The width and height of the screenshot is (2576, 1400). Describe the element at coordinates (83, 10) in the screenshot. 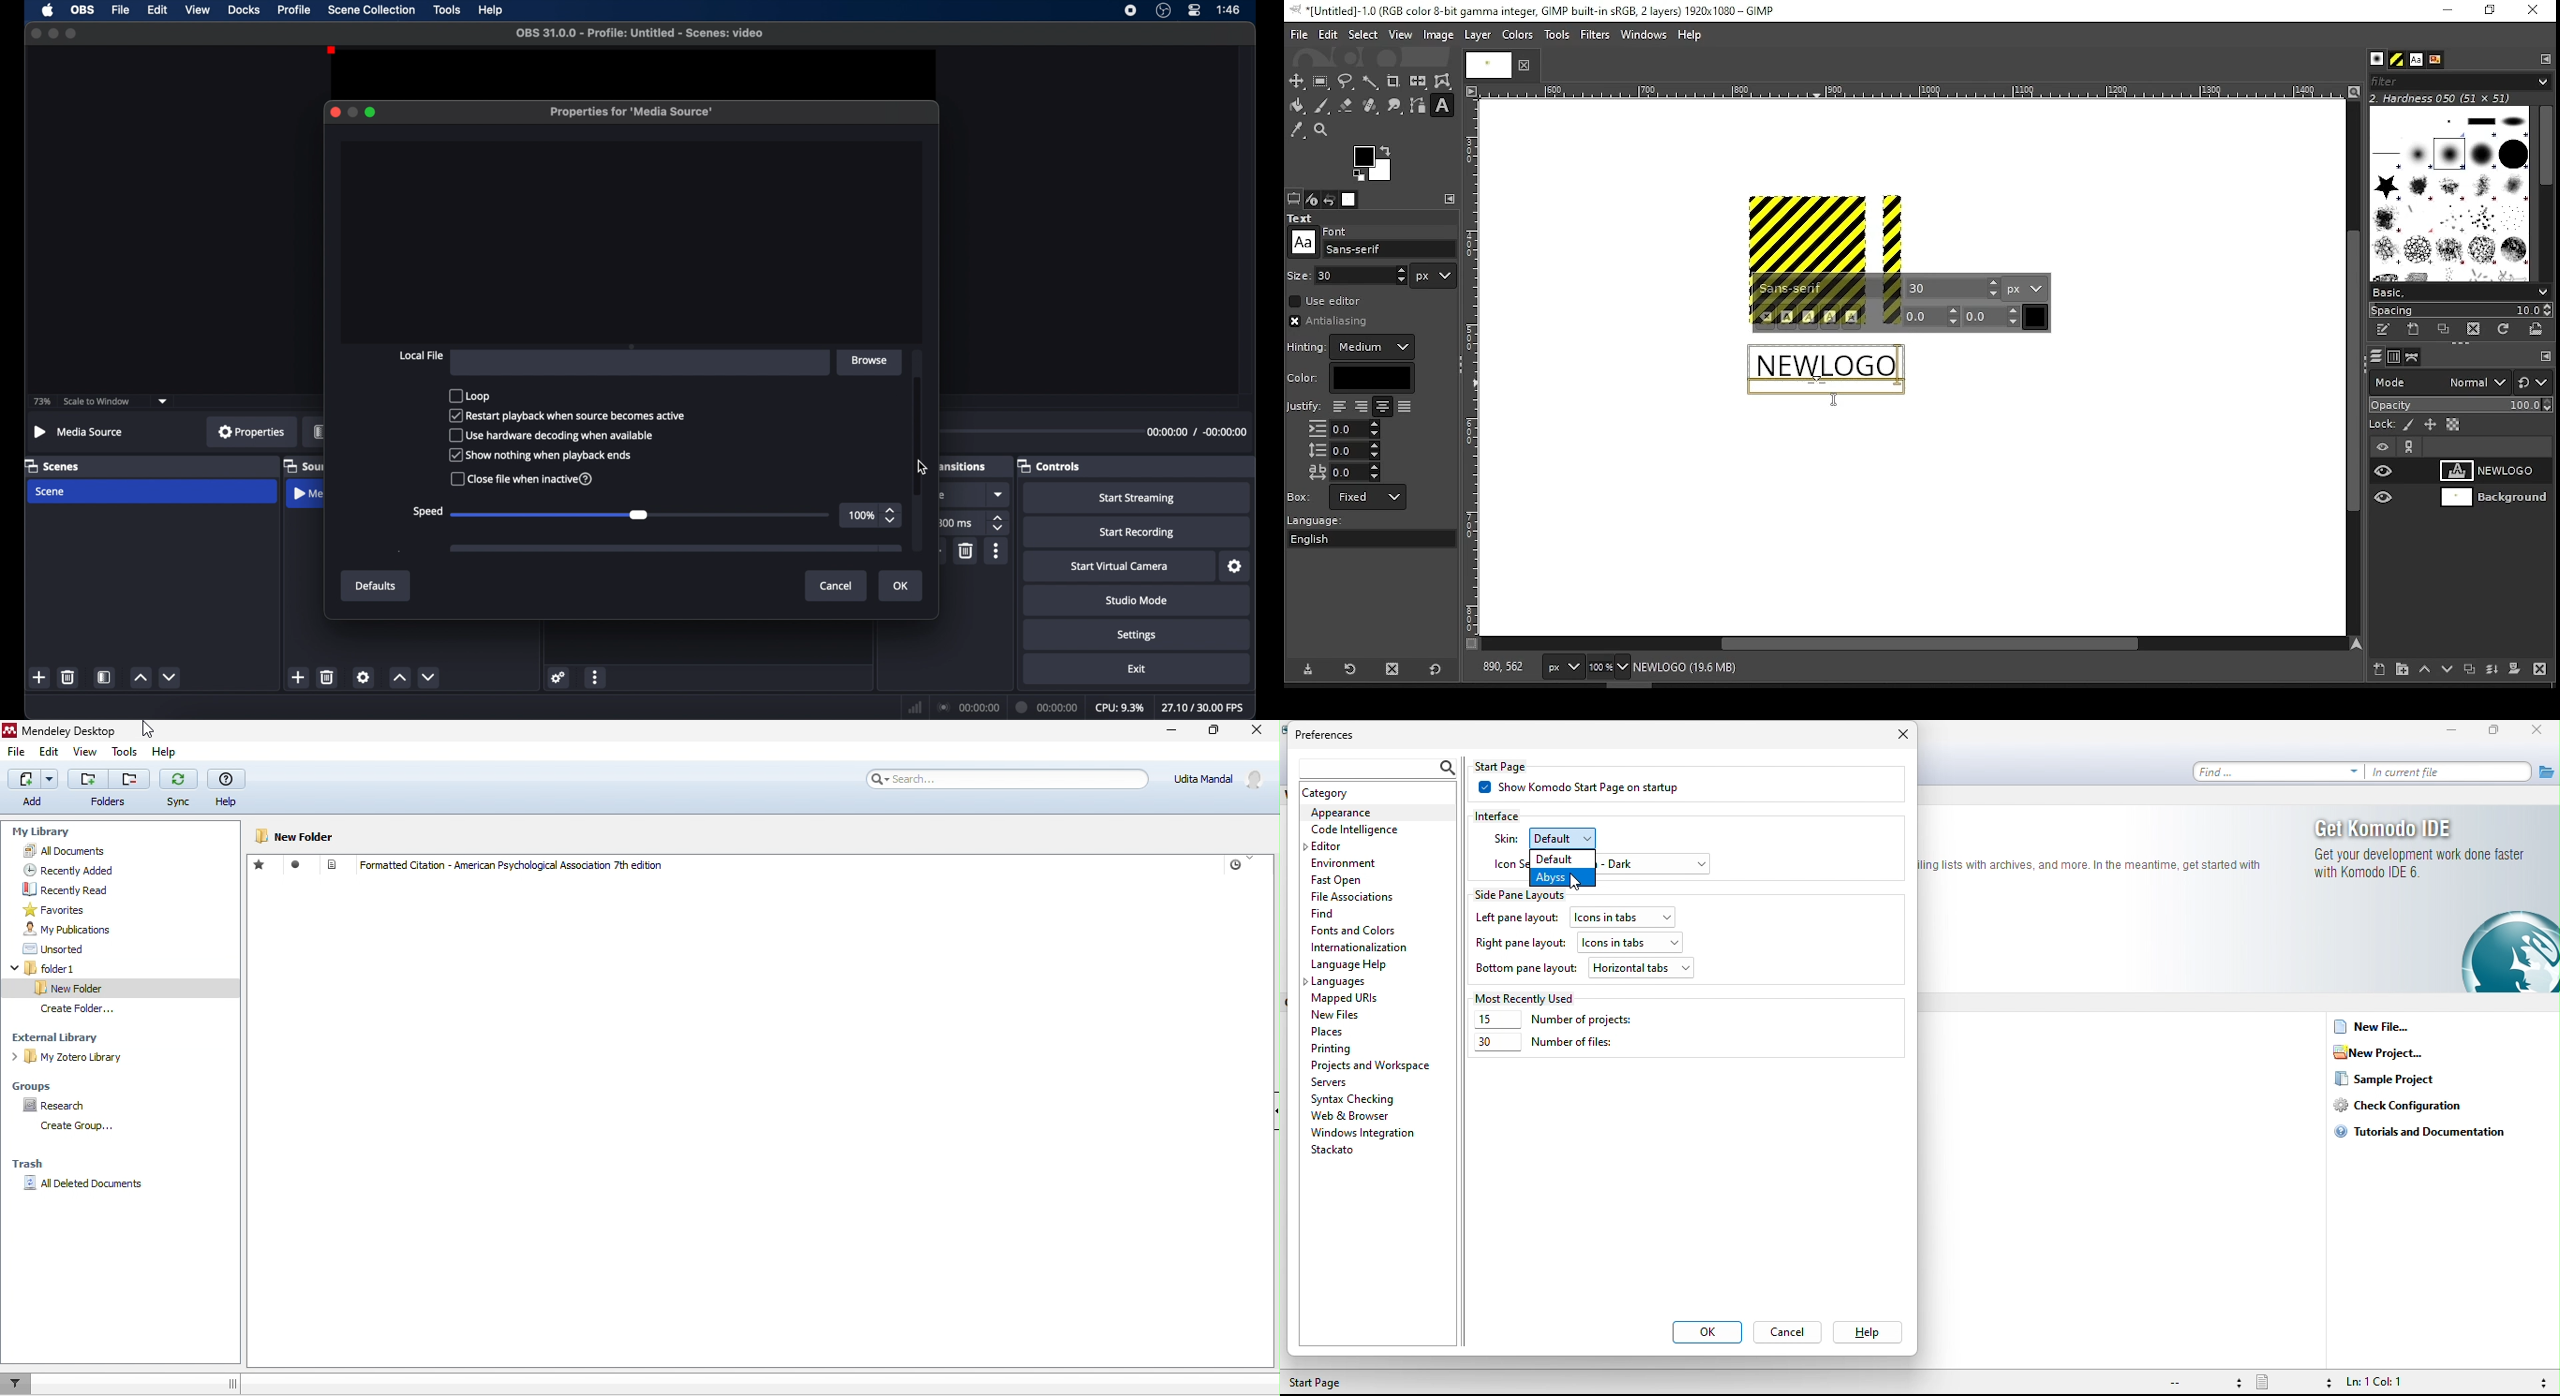

I see `obs` at that location.